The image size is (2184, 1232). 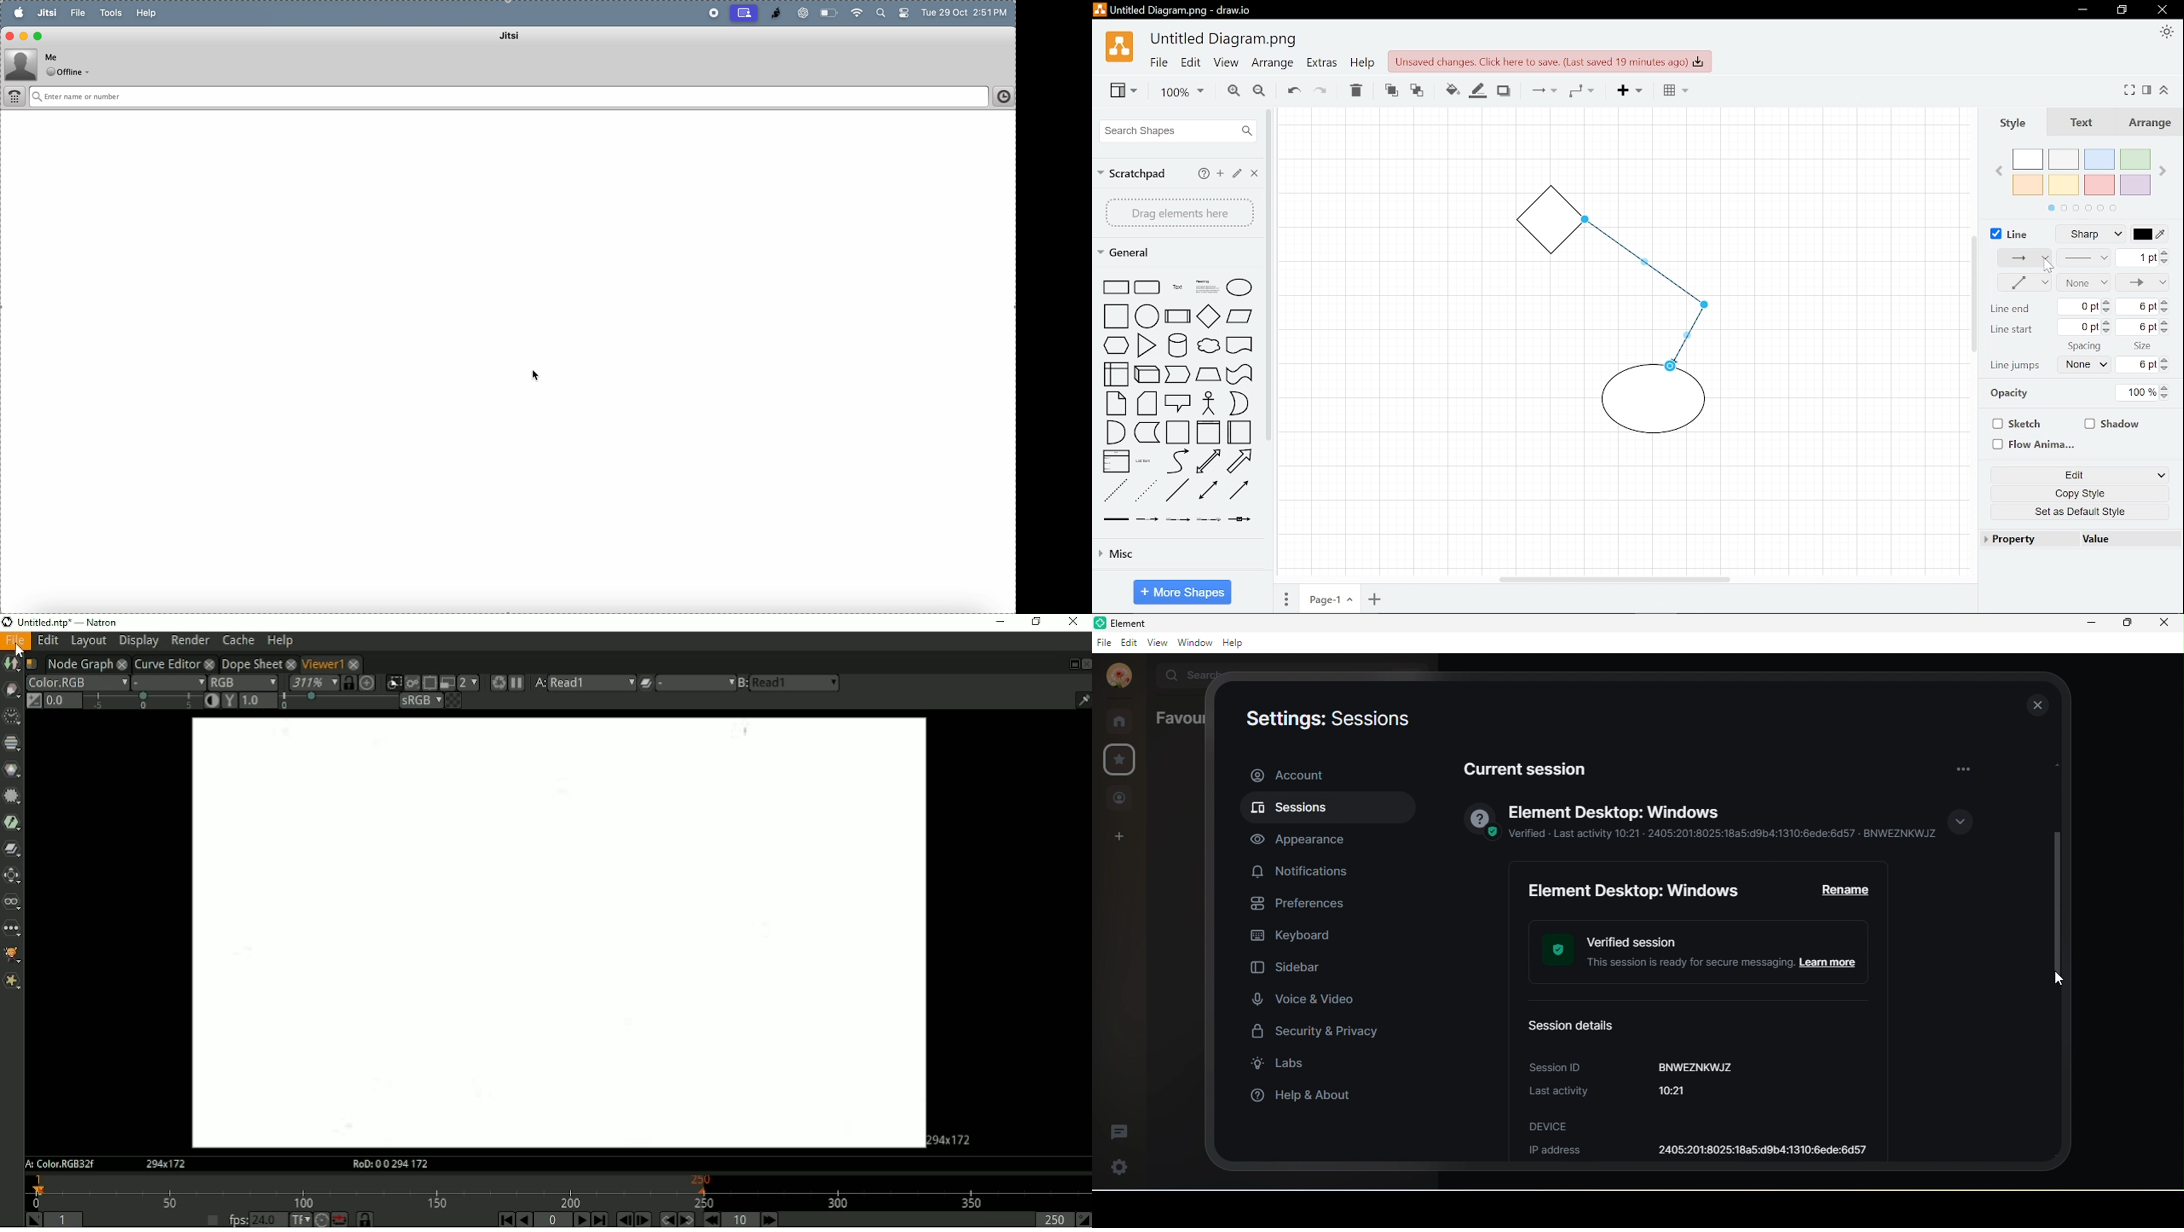 I want to click on scroll bar, so click(x=1267, y=275).